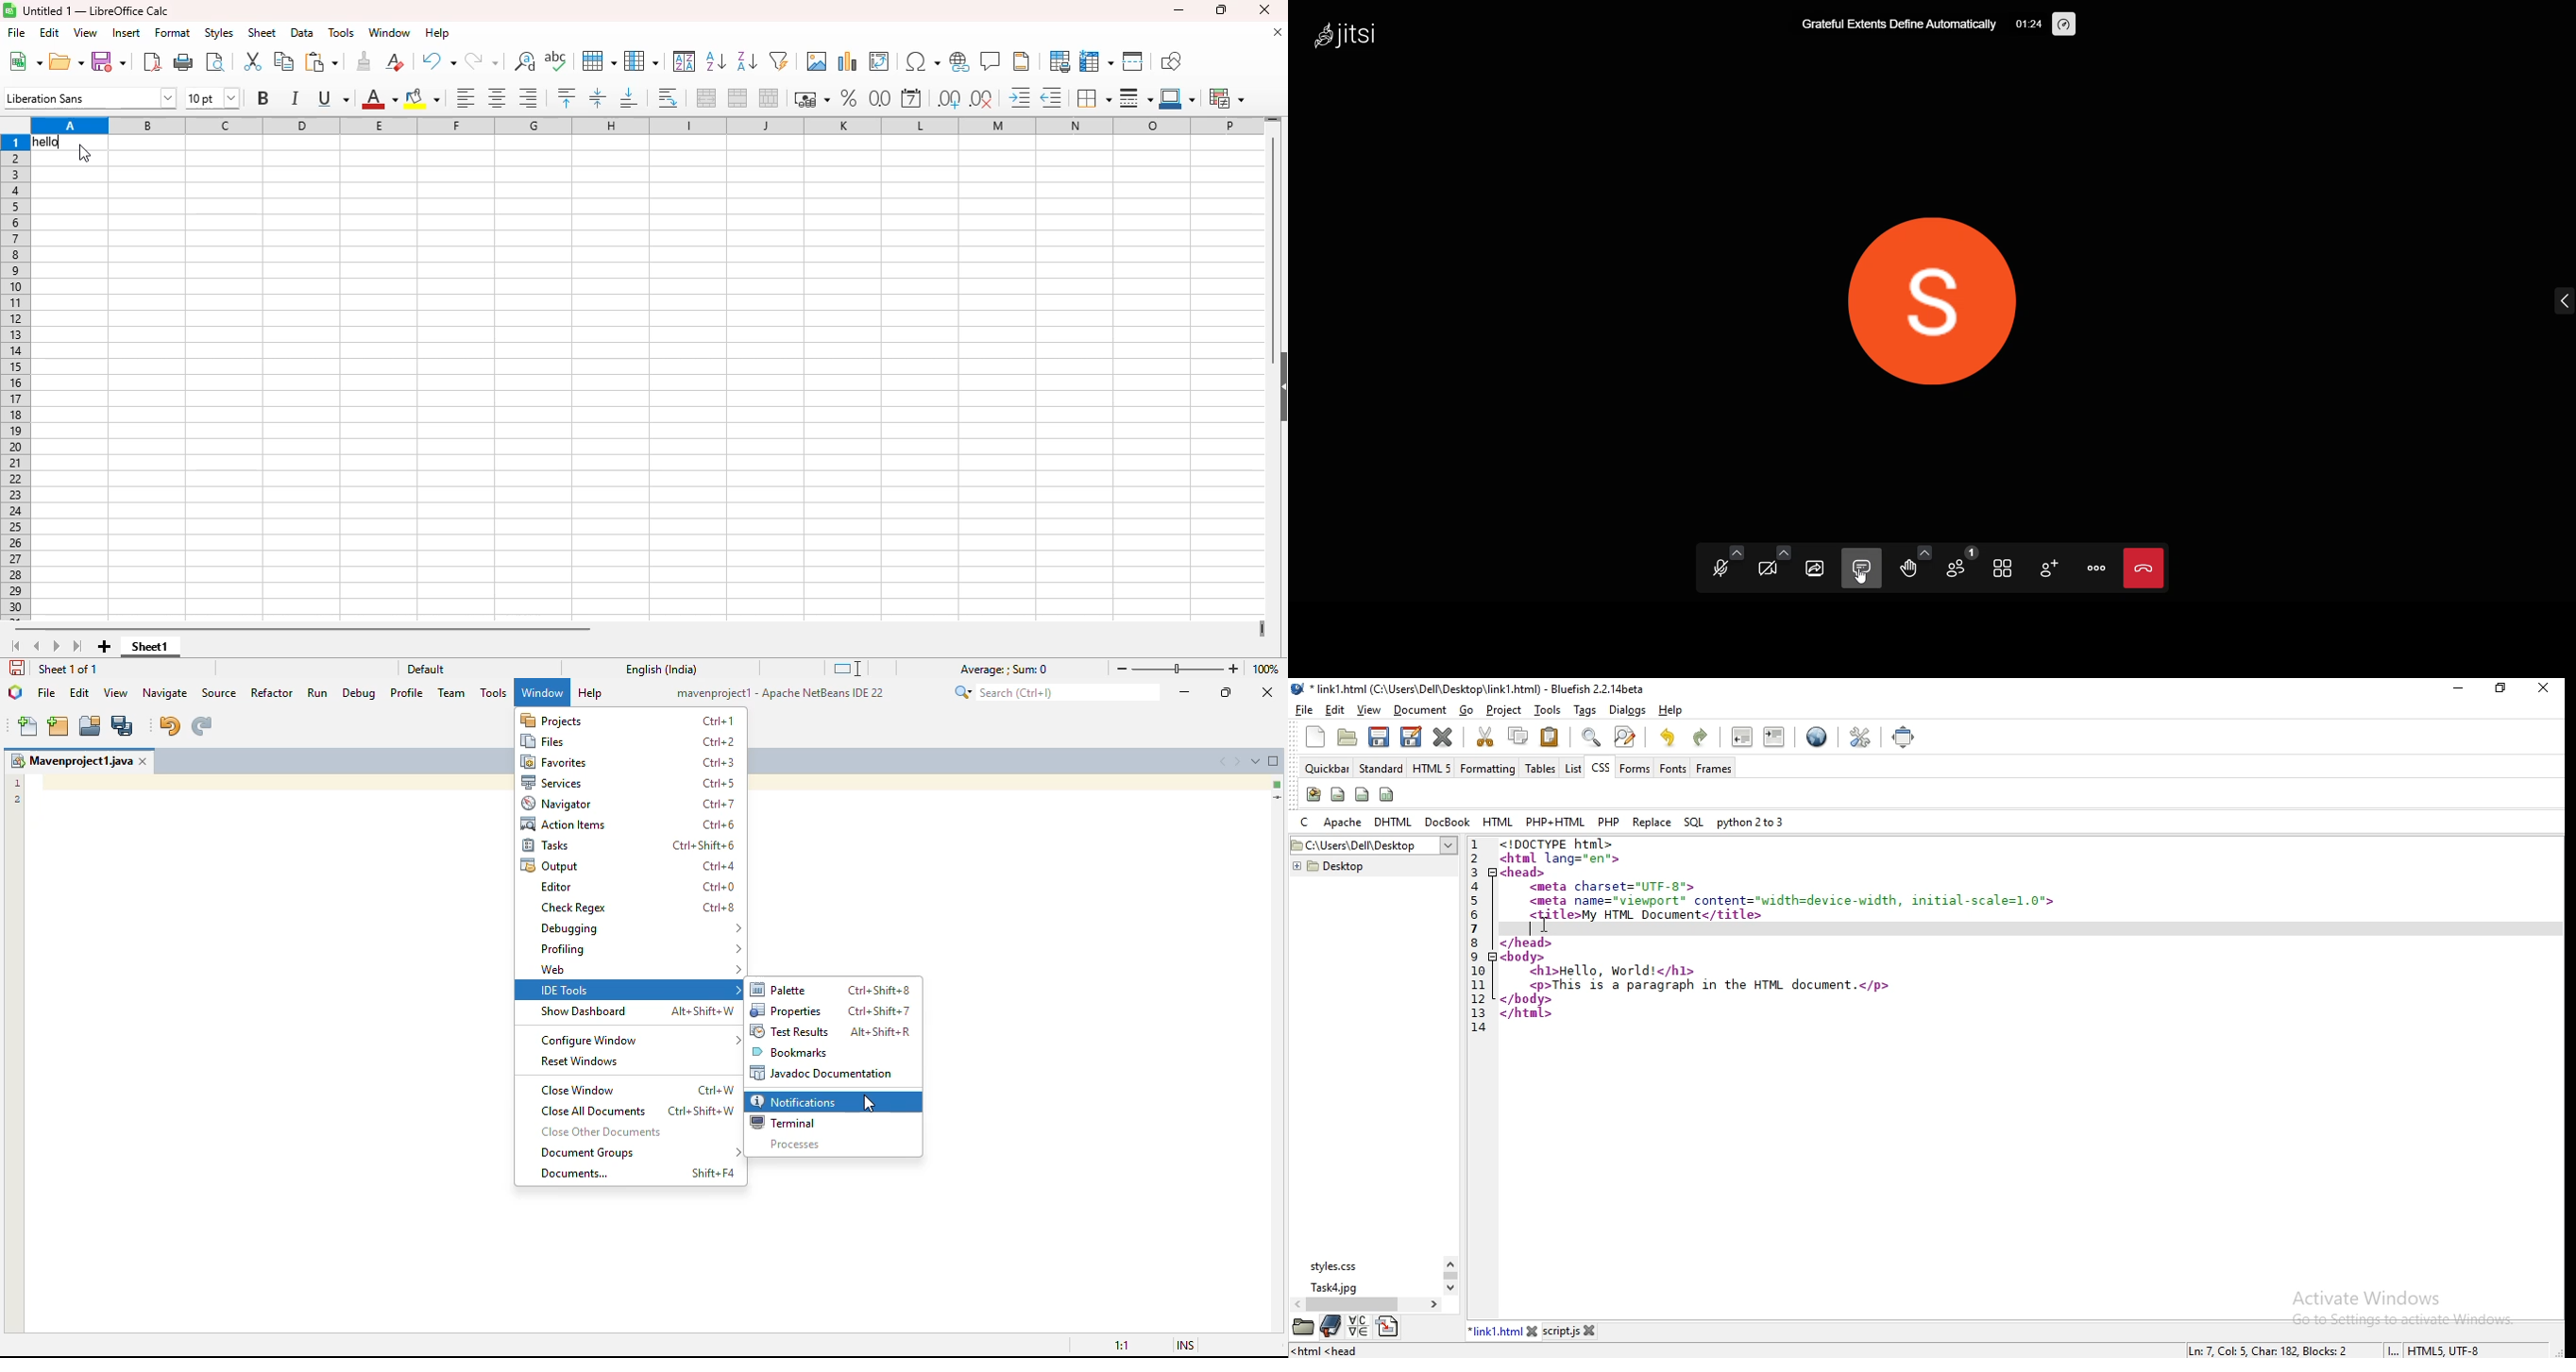 This screenshot has width=2576, height=1372. I want to click on horizontal scroll bar, so click(303, 630).